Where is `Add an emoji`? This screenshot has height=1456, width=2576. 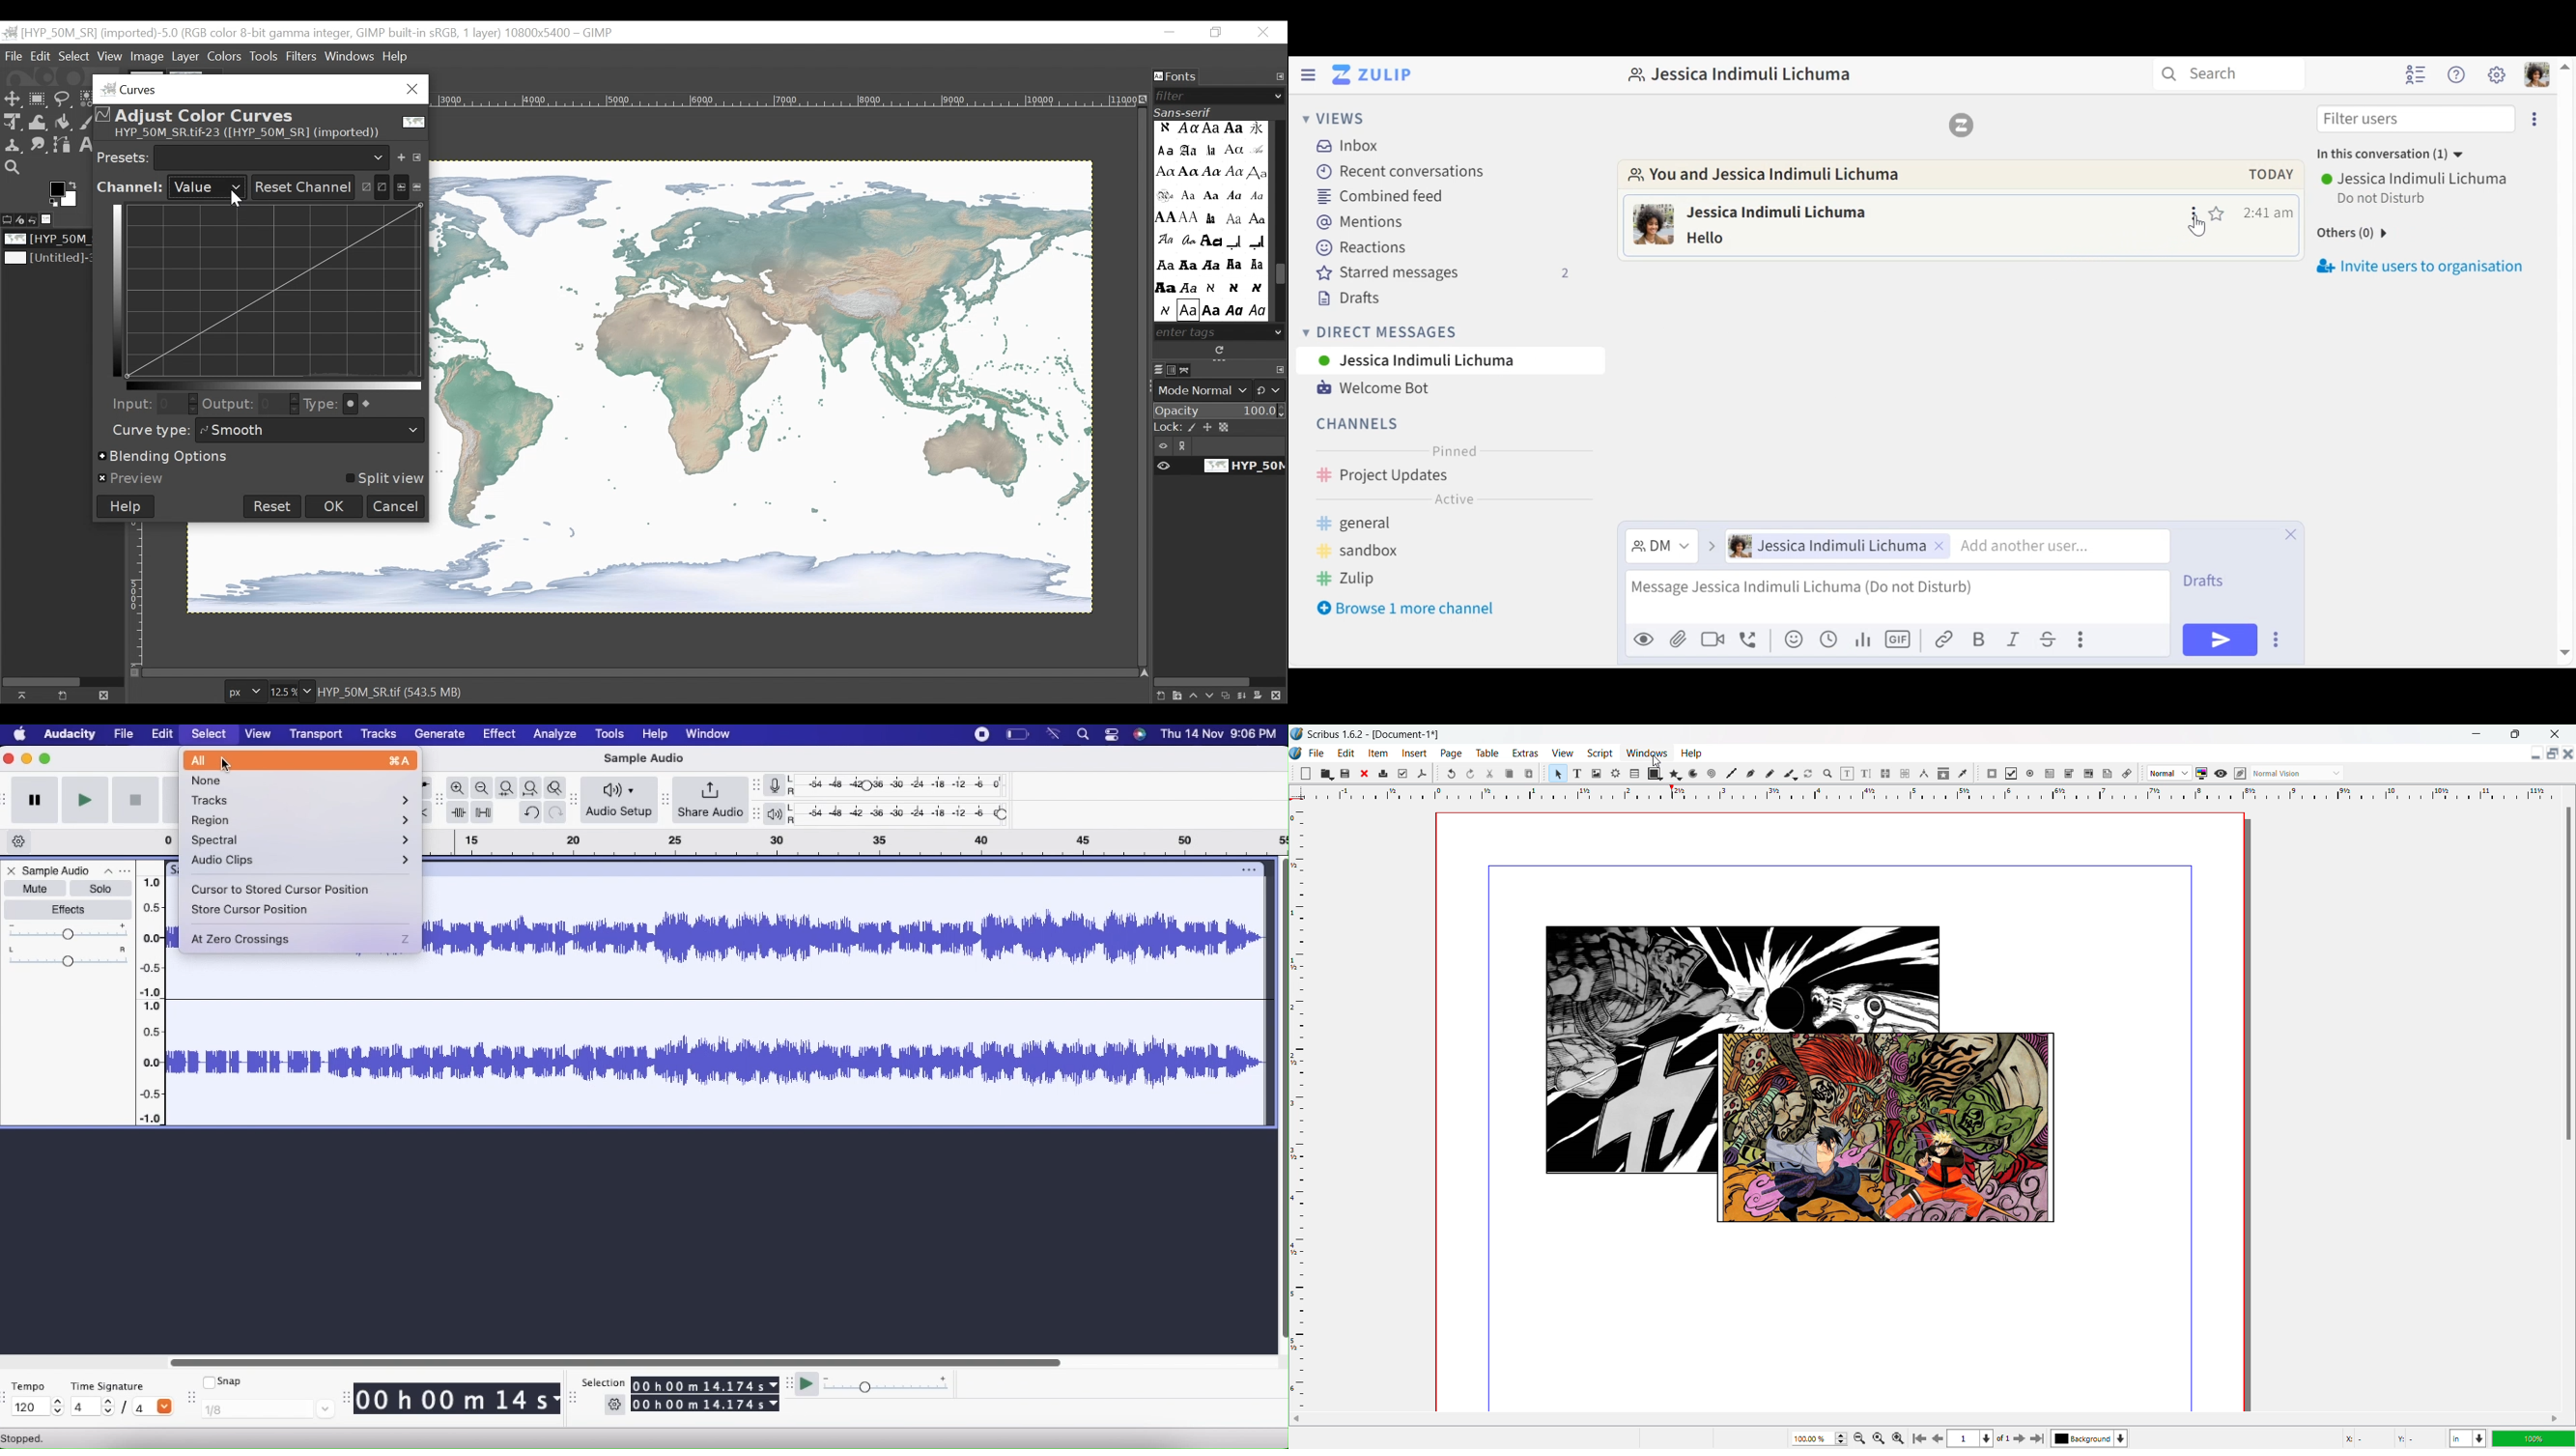 Add an emoji is located at coordinates (1794, 639).